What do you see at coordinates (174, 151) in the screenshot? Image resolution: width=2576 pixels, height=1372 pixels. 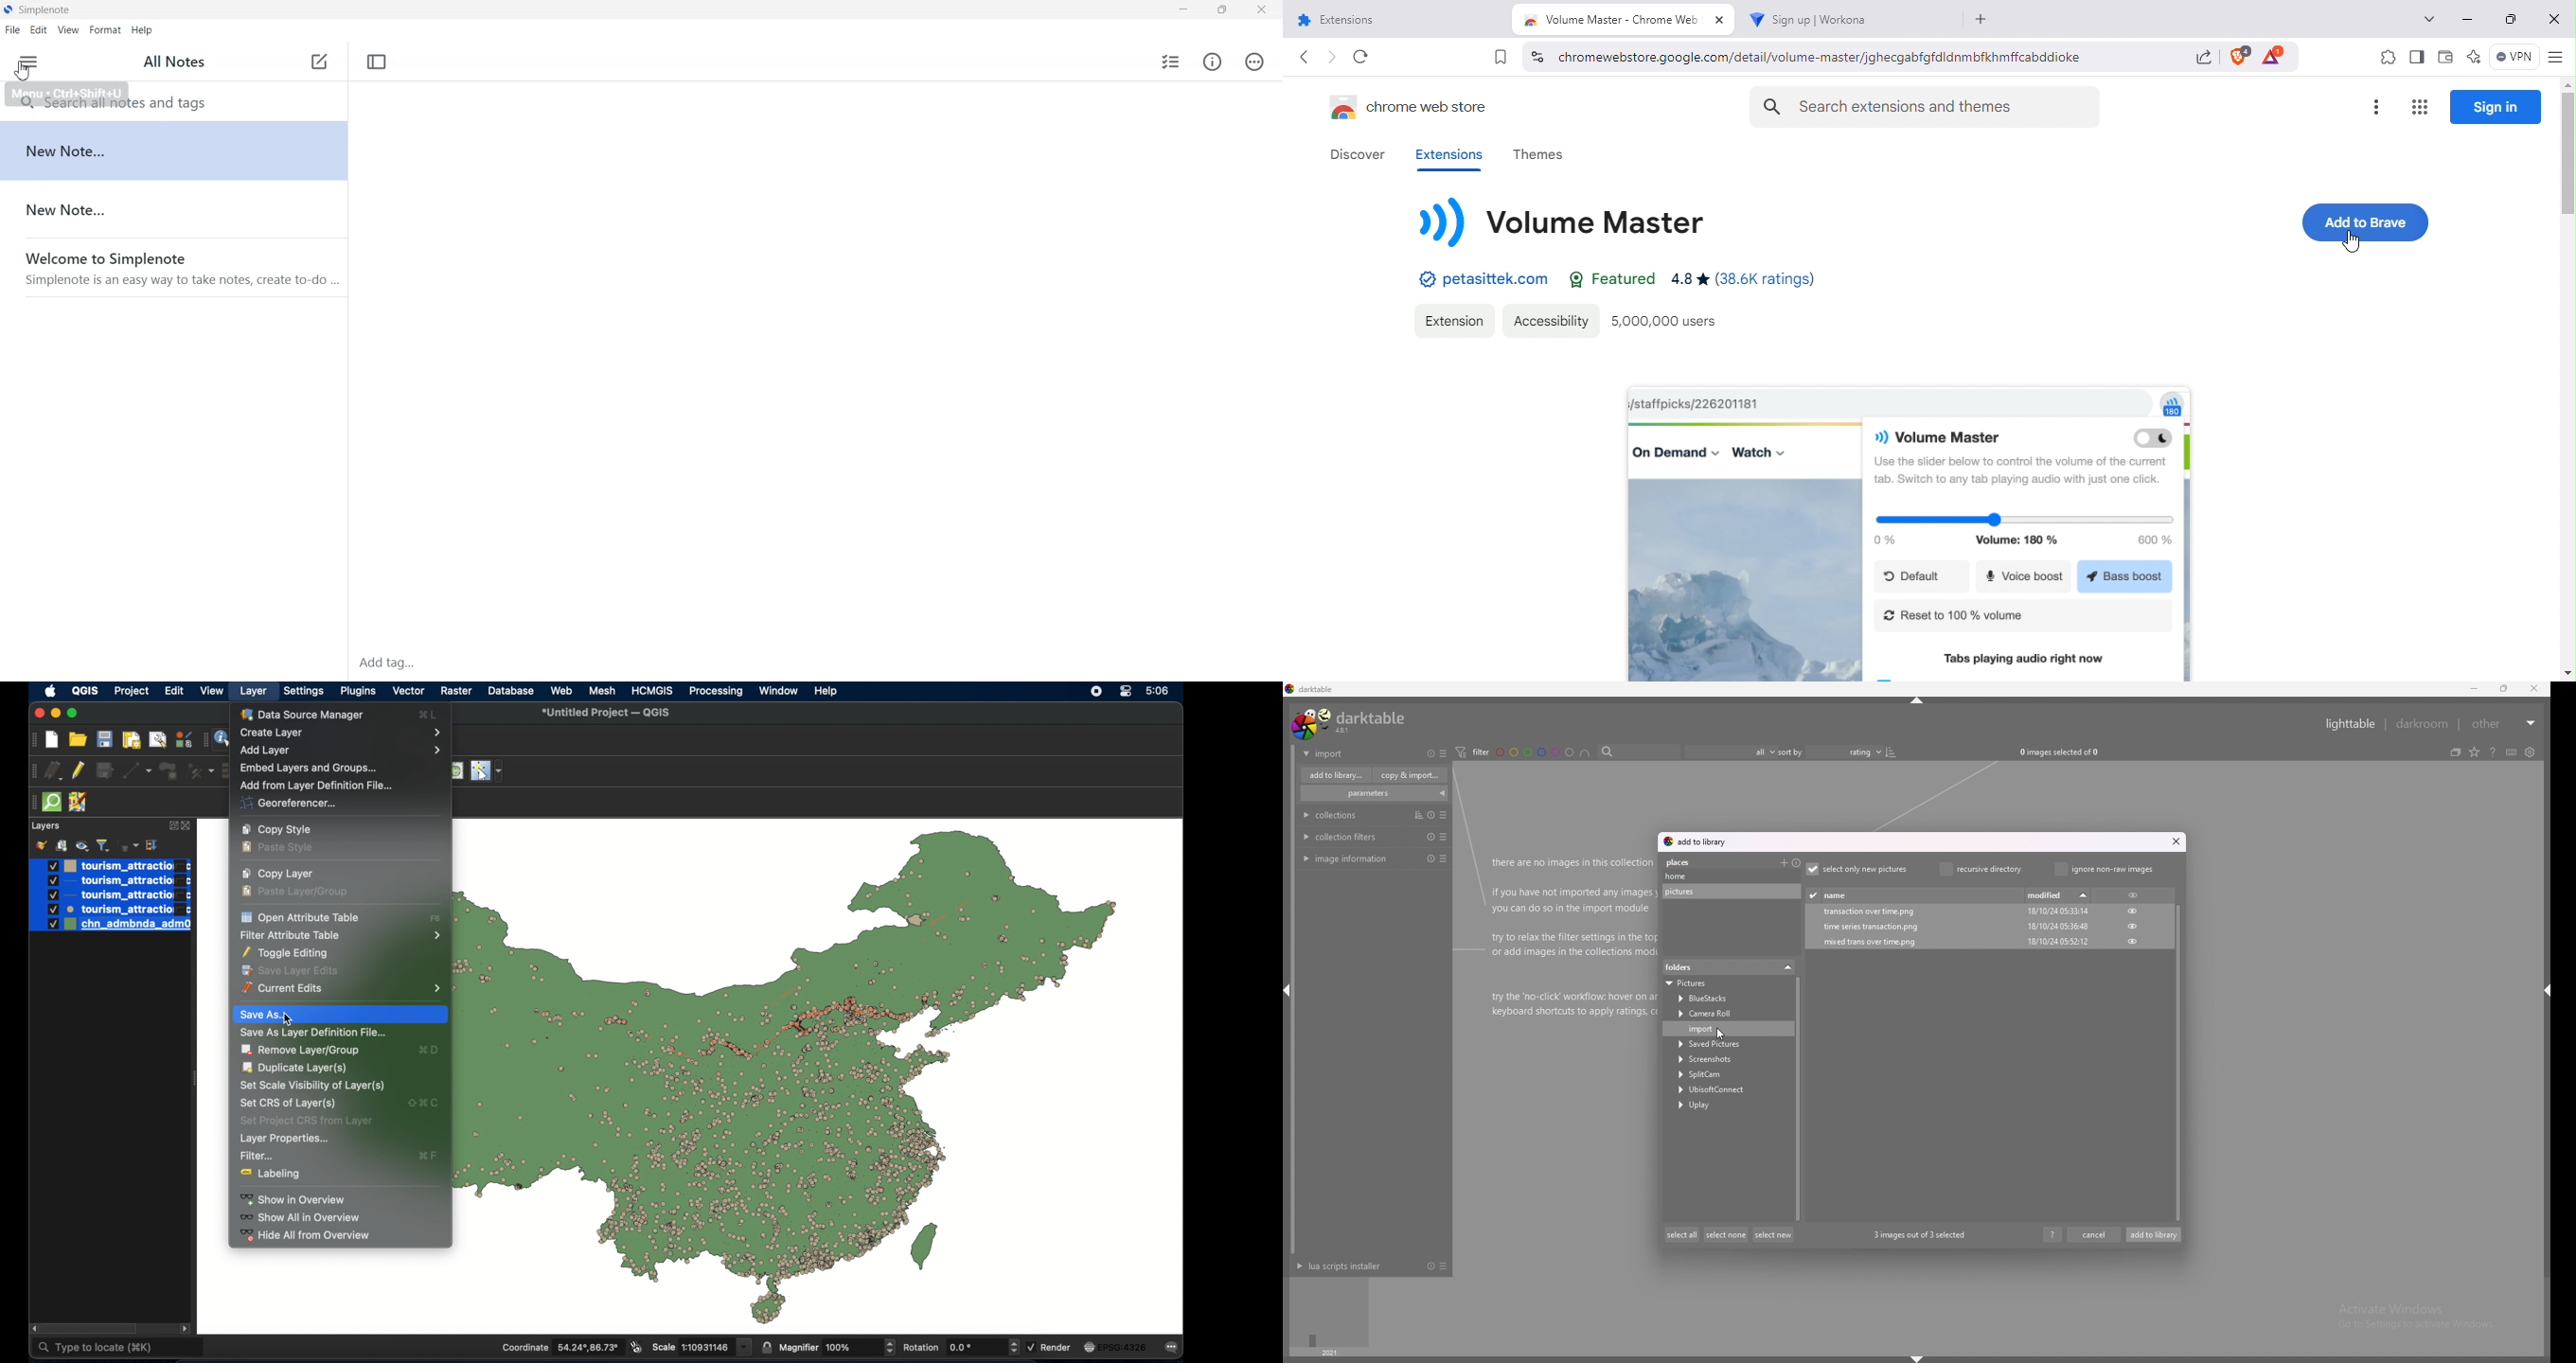 I see `Note` at bounding box center [174, 151].